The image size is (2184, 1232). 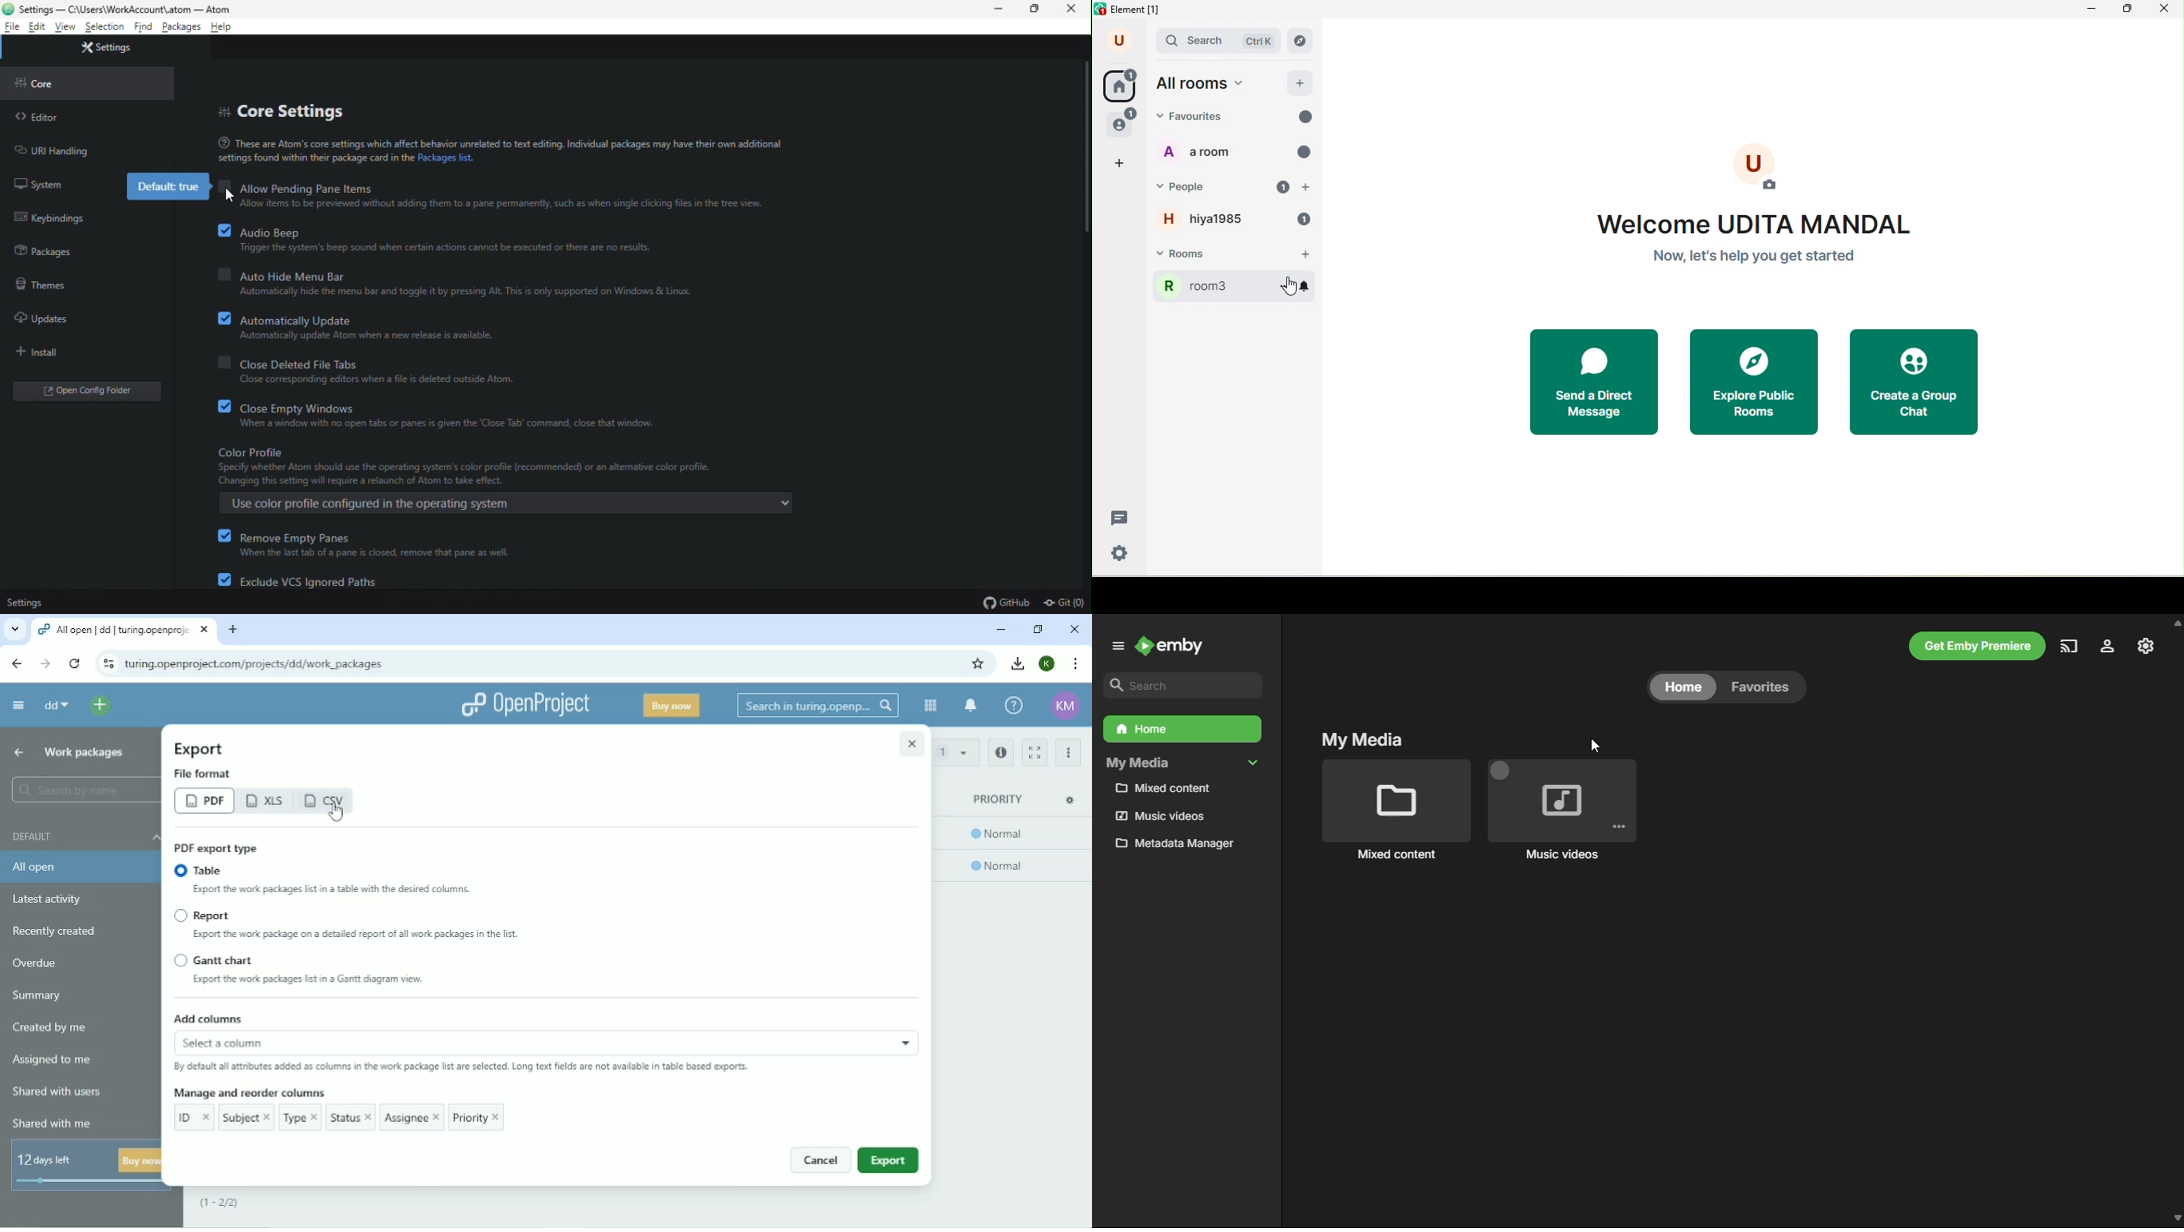 I want to click on room3, so click(x=1212, y=286).